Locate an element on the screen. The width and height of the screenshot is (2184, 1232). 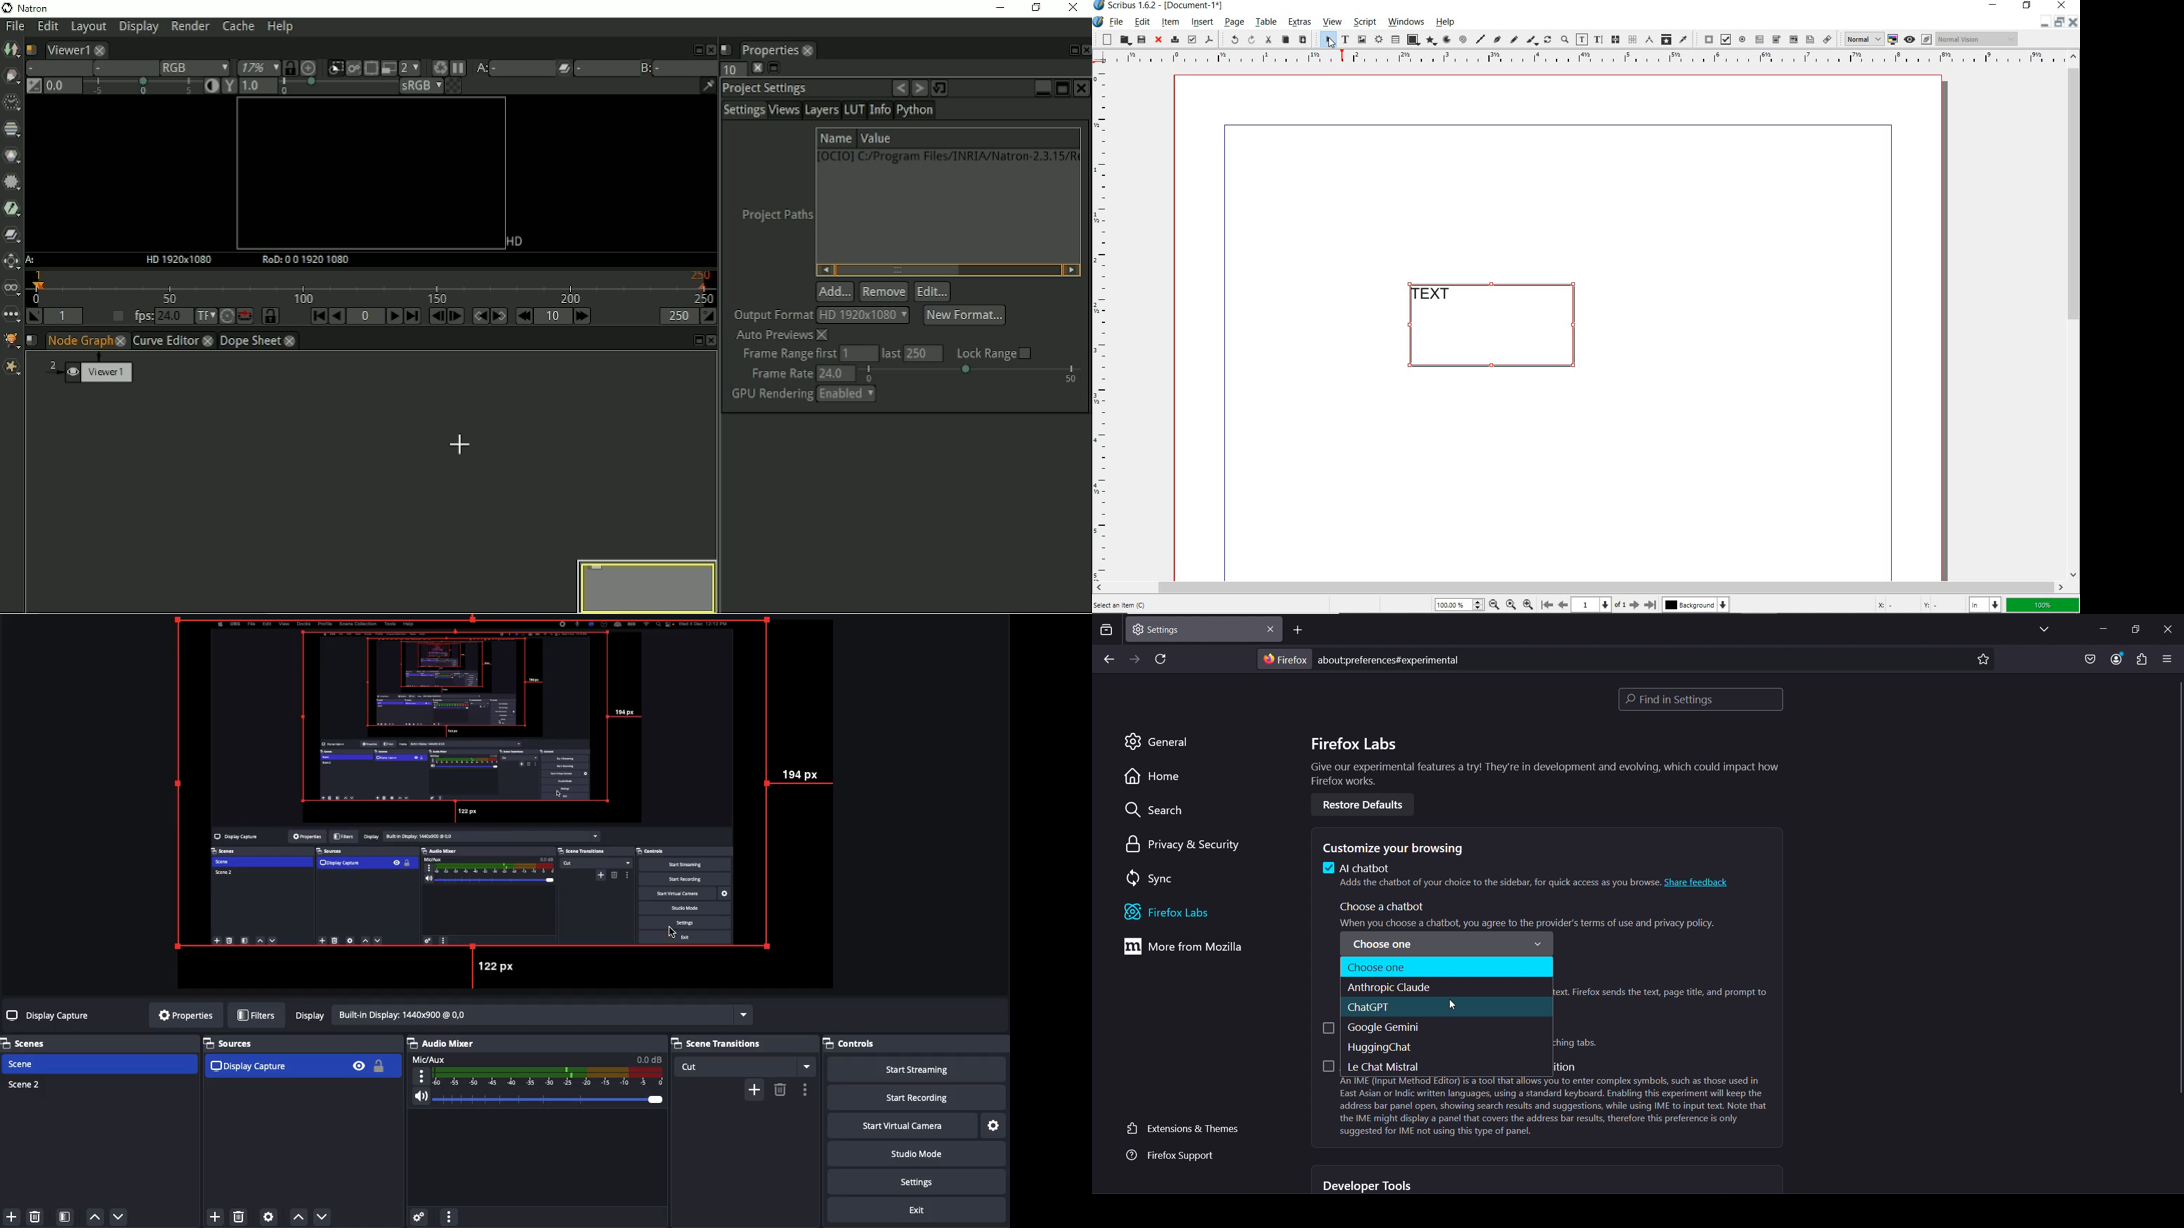
freehand line is located at coordinates (1514, 40).